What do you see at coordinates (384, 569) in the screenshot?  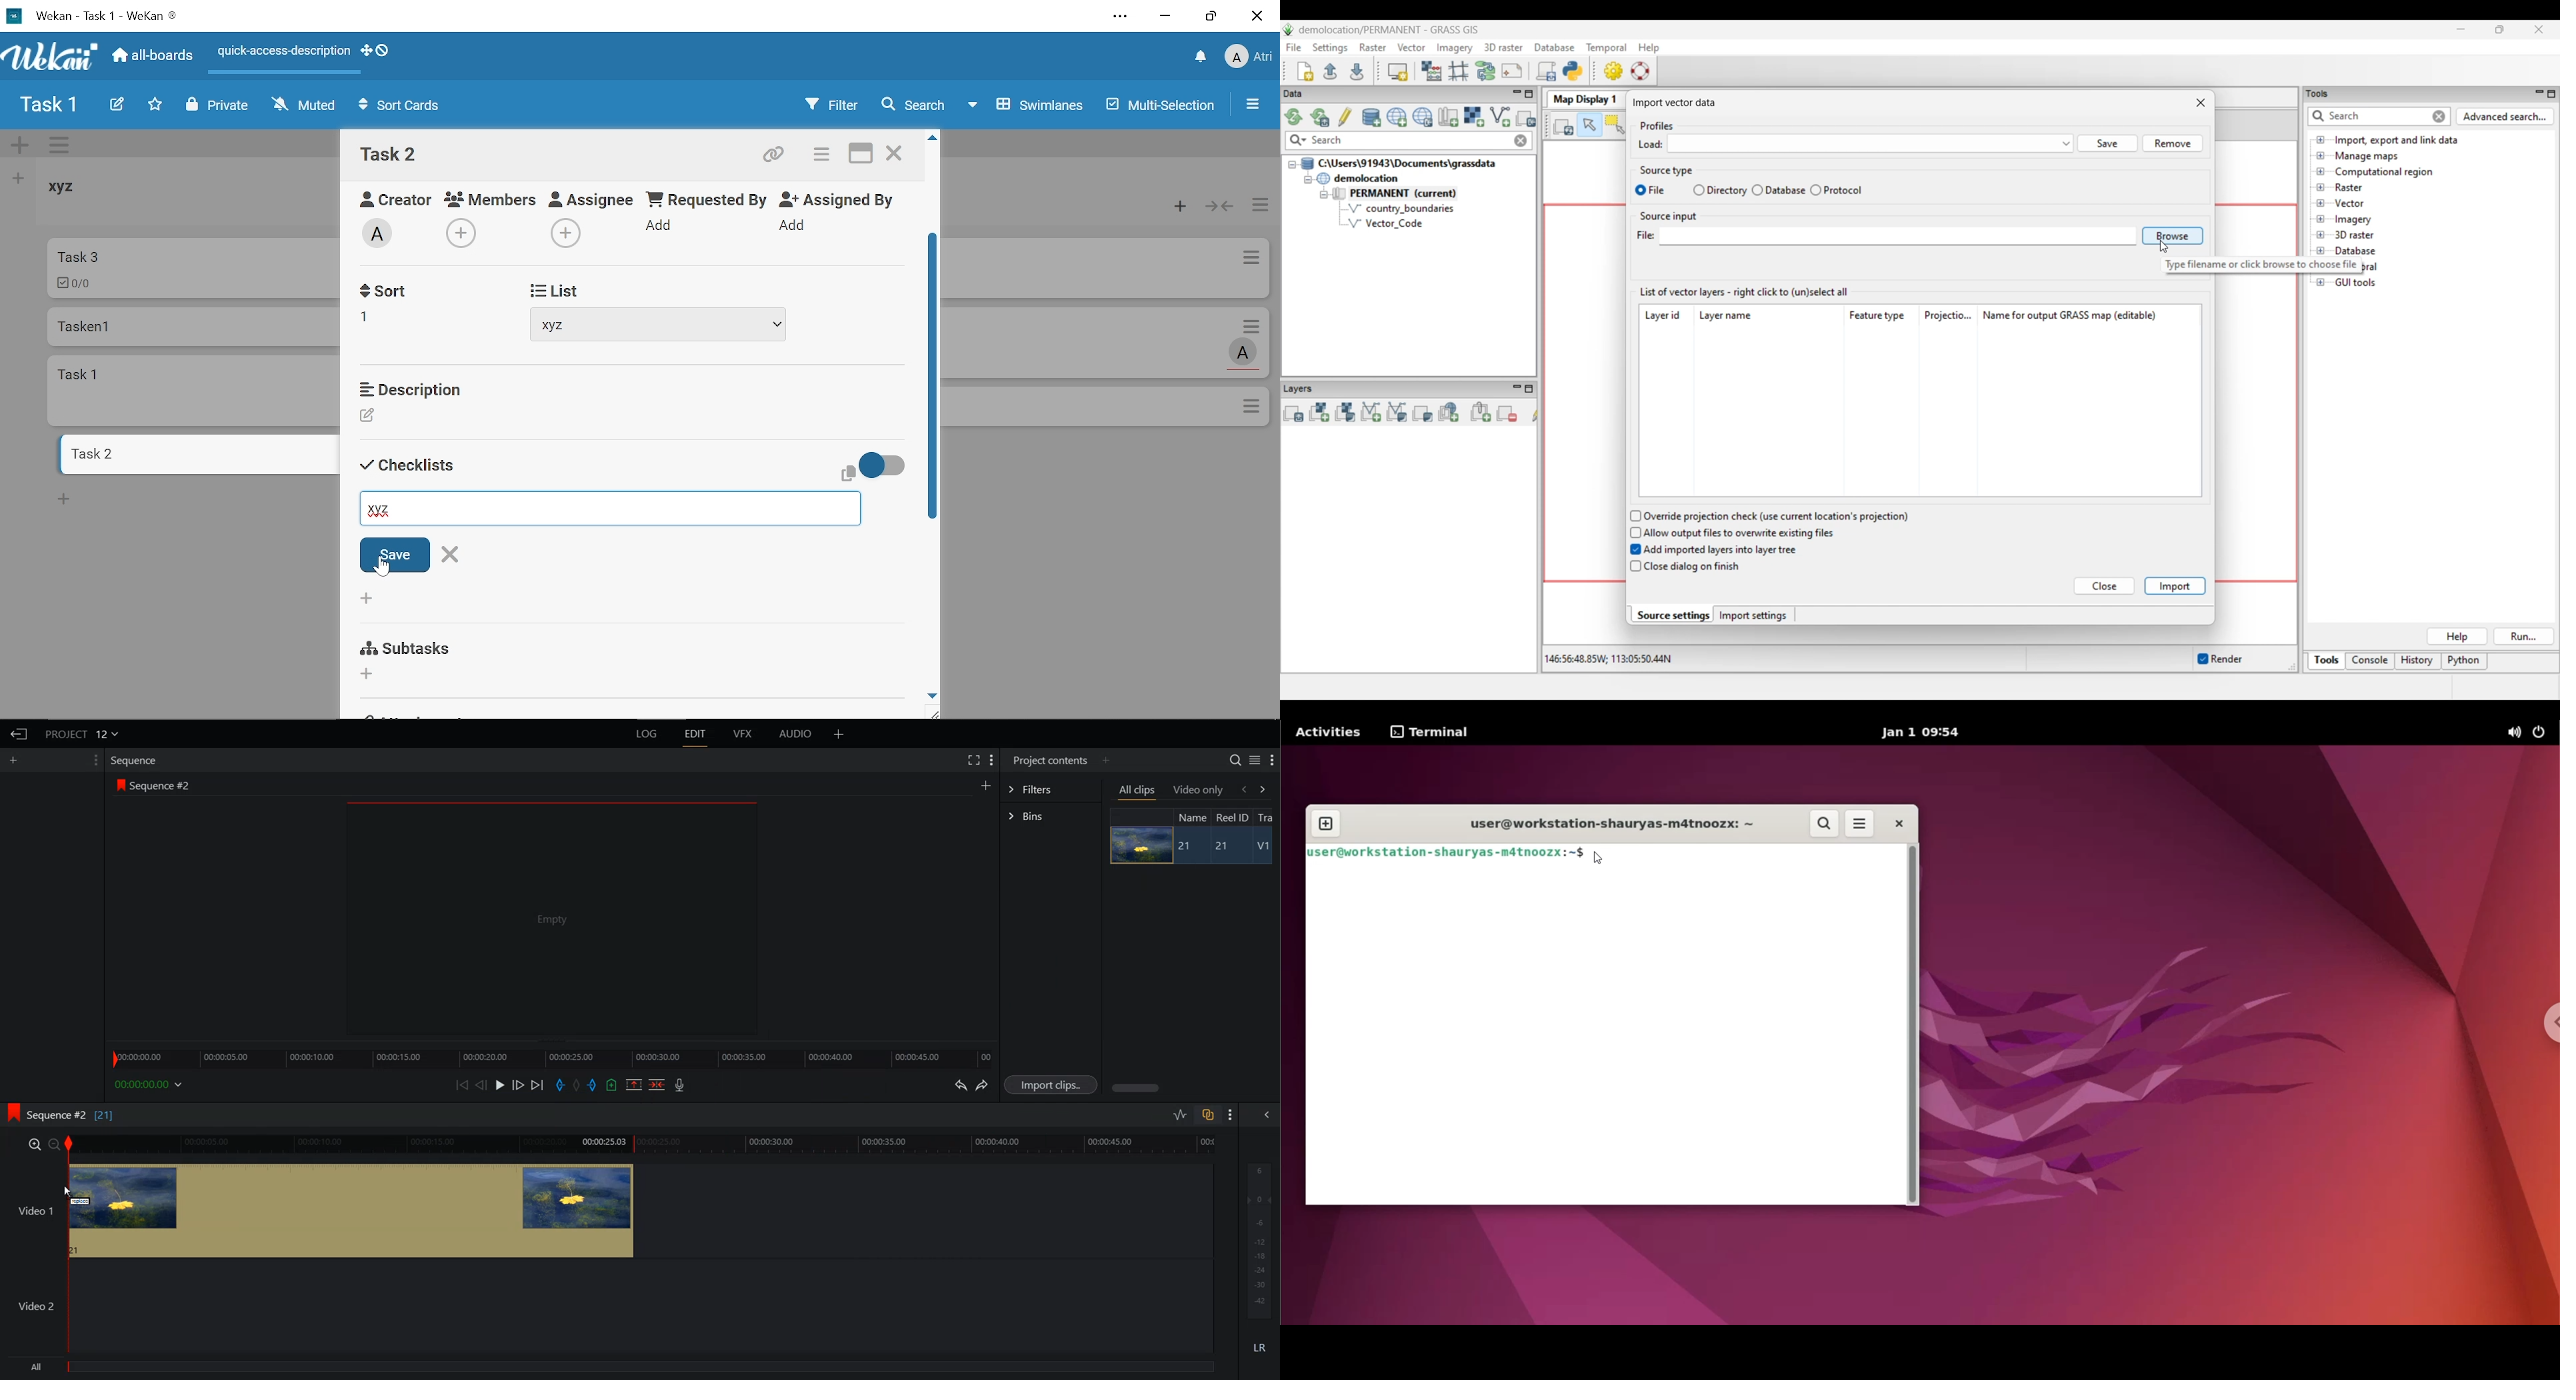 I see `Cursor` at bounding box center [384, 569].